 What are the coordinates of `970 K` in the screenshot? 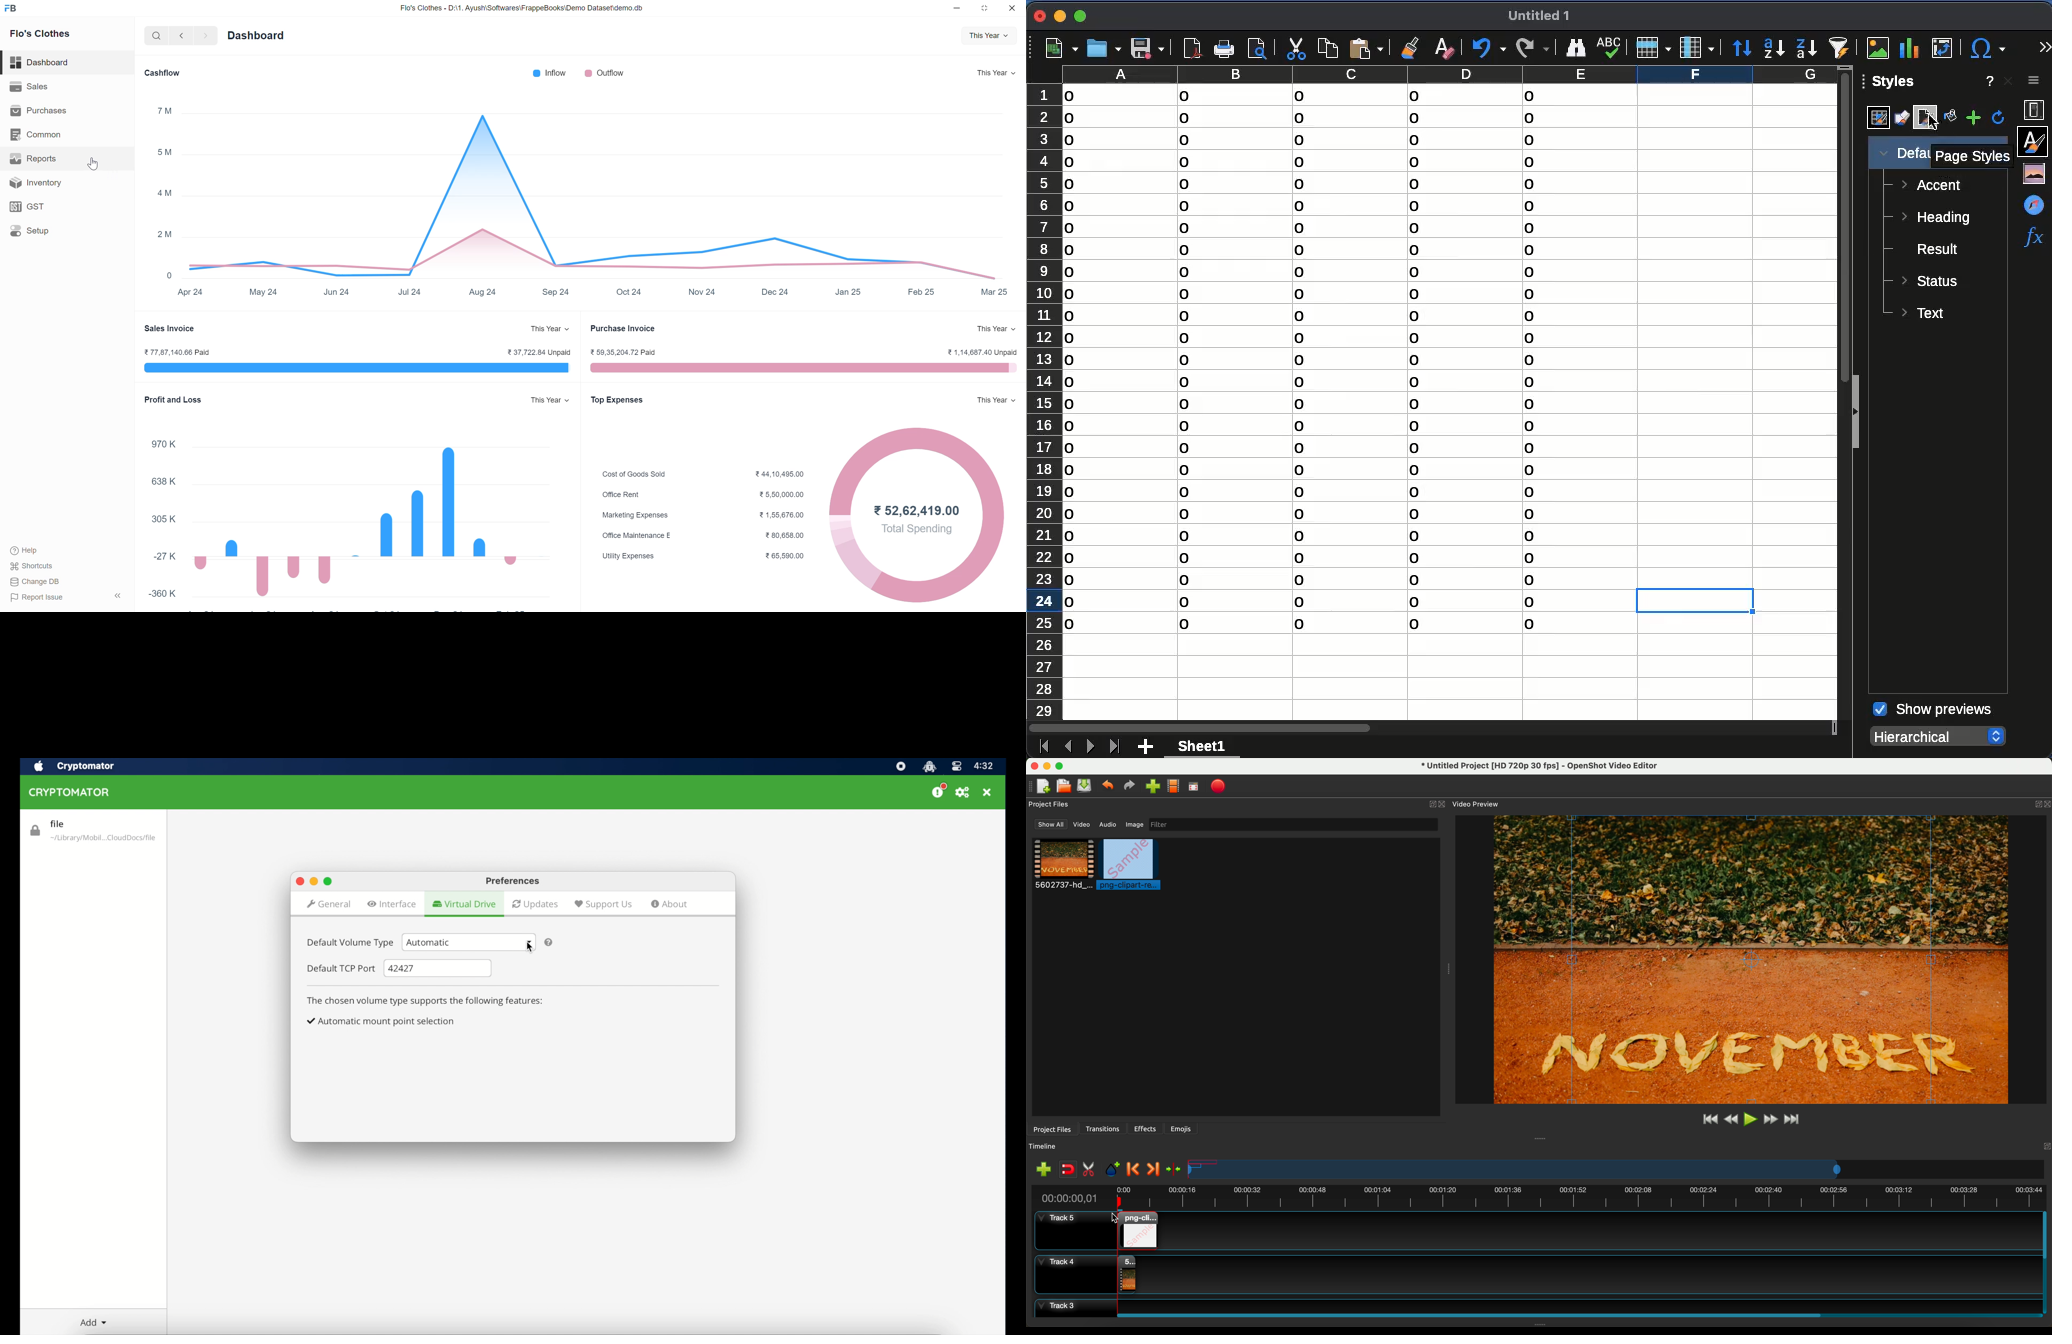 It's located at (159, 444).